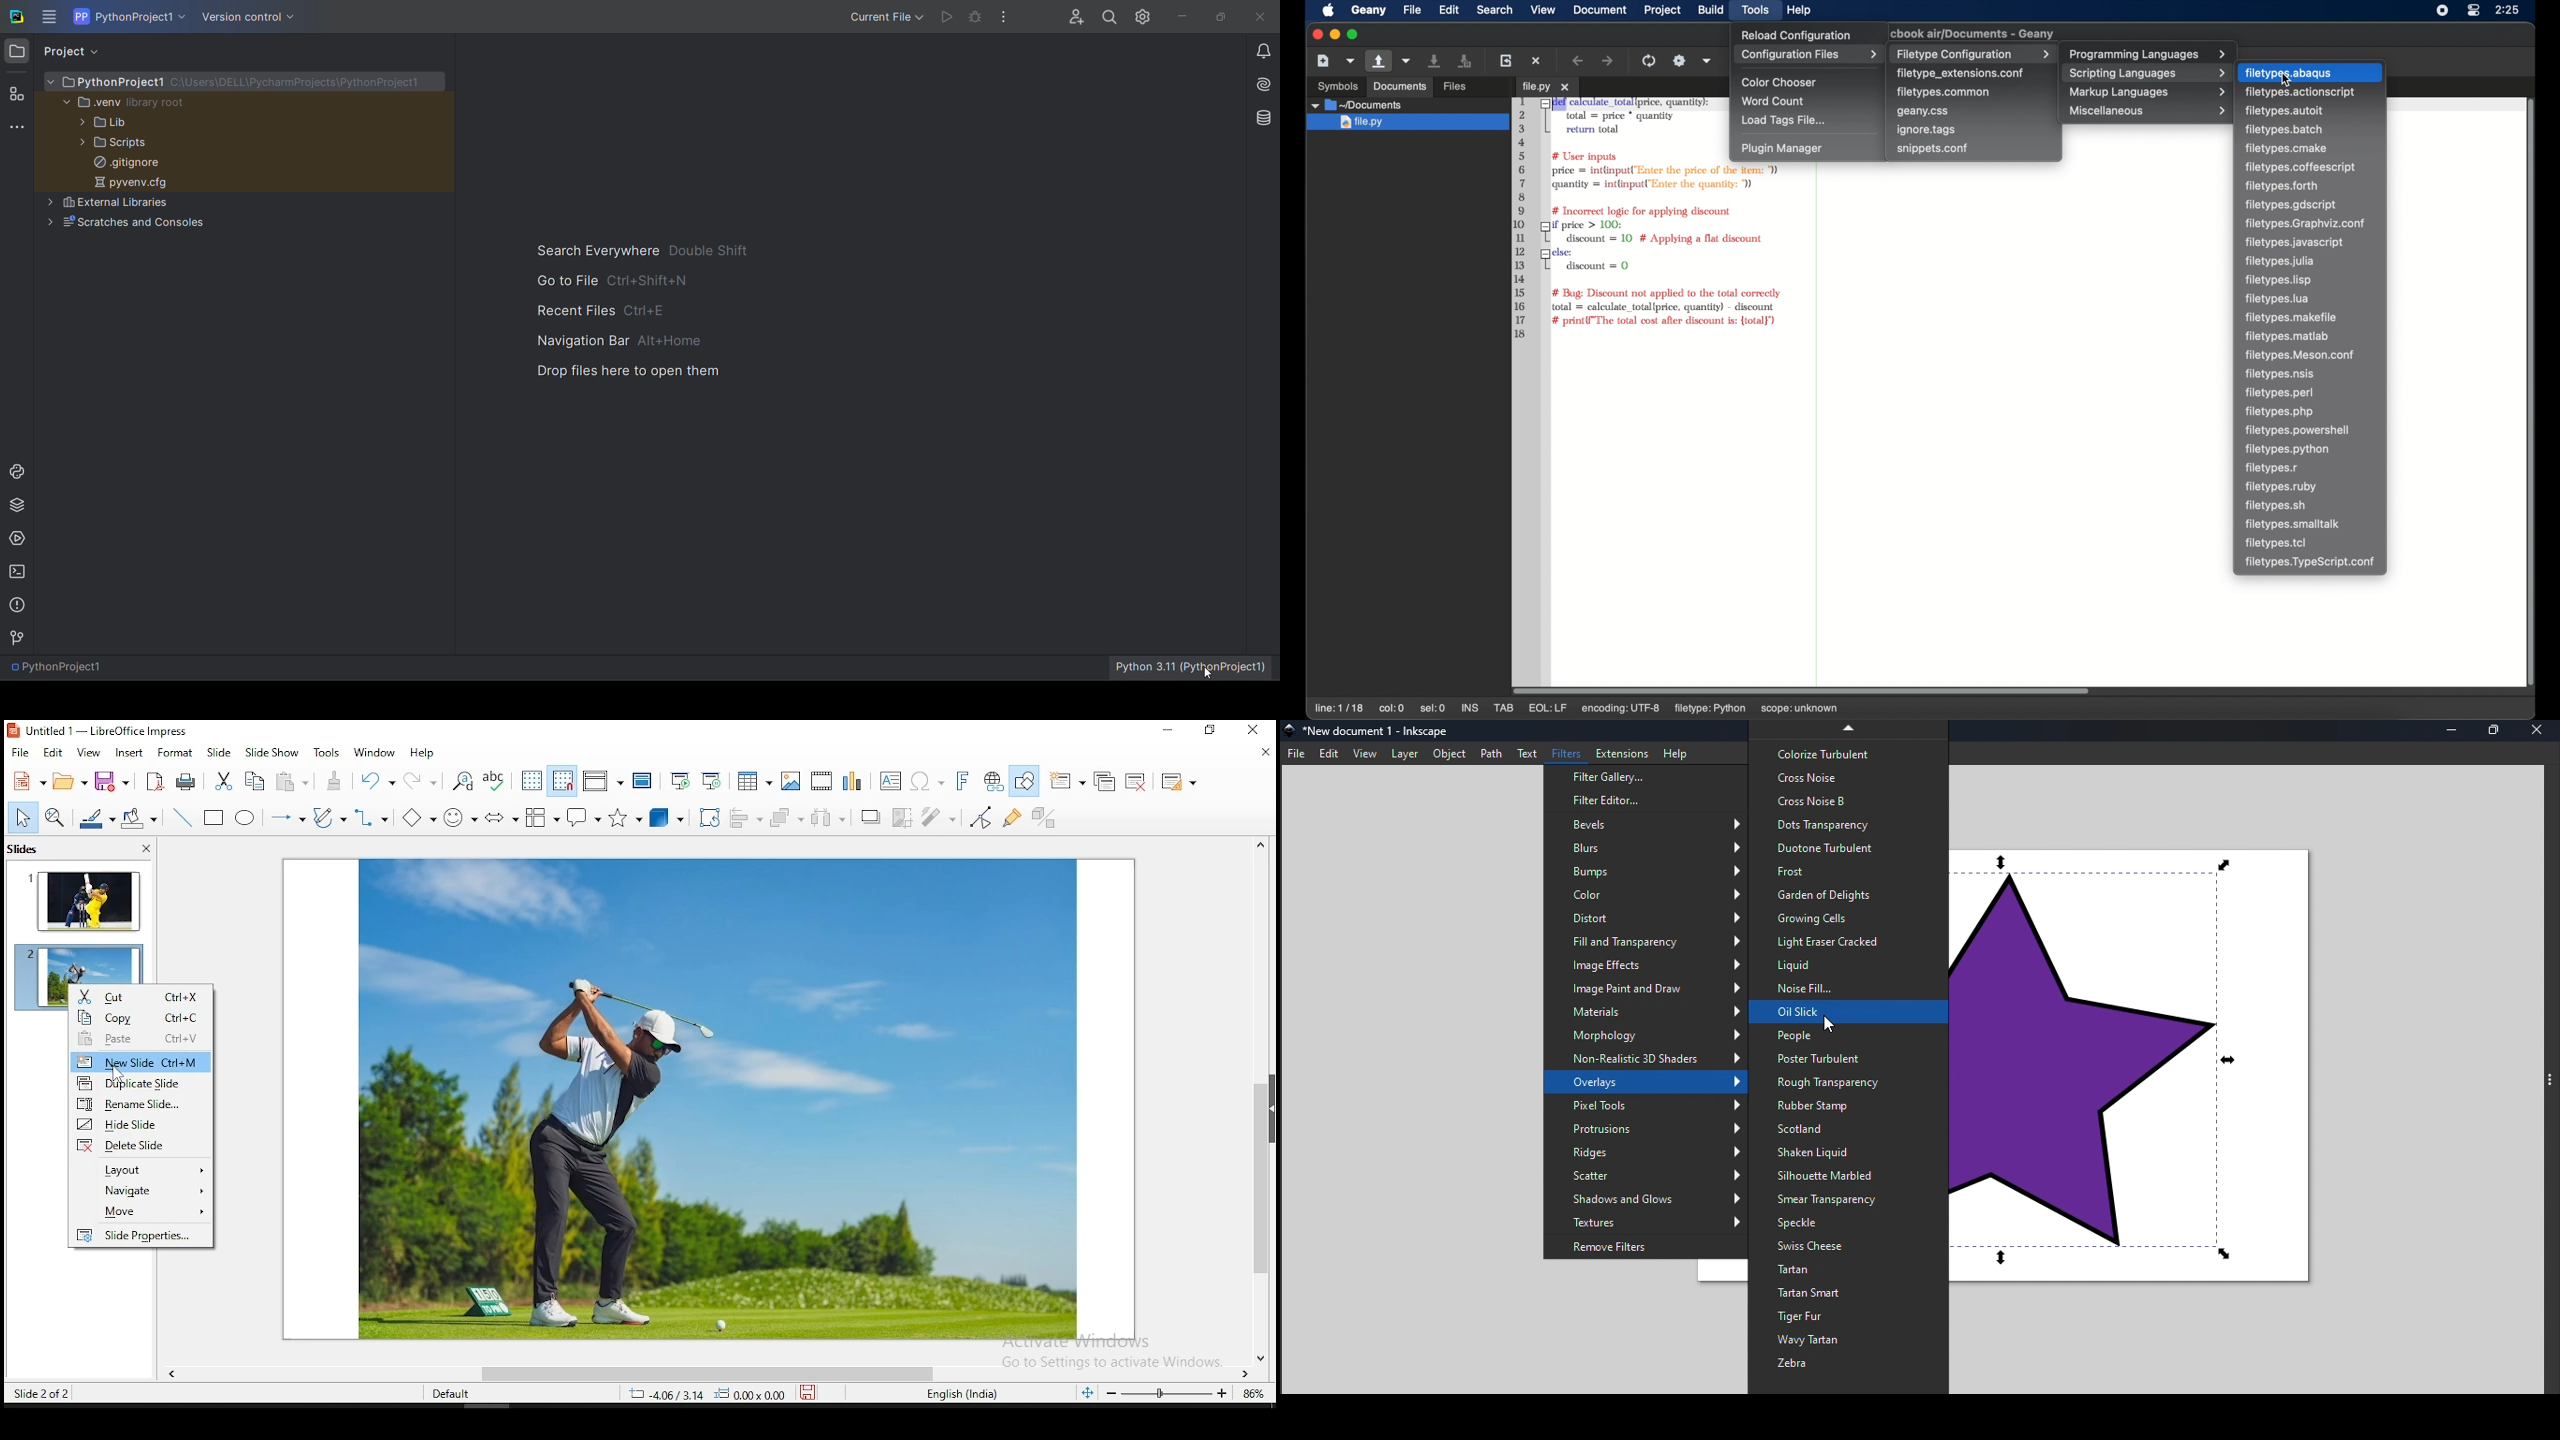 This screenshot has height=1456, width=2576. I want to click on encoding: utf-8, so click(1661, 708).